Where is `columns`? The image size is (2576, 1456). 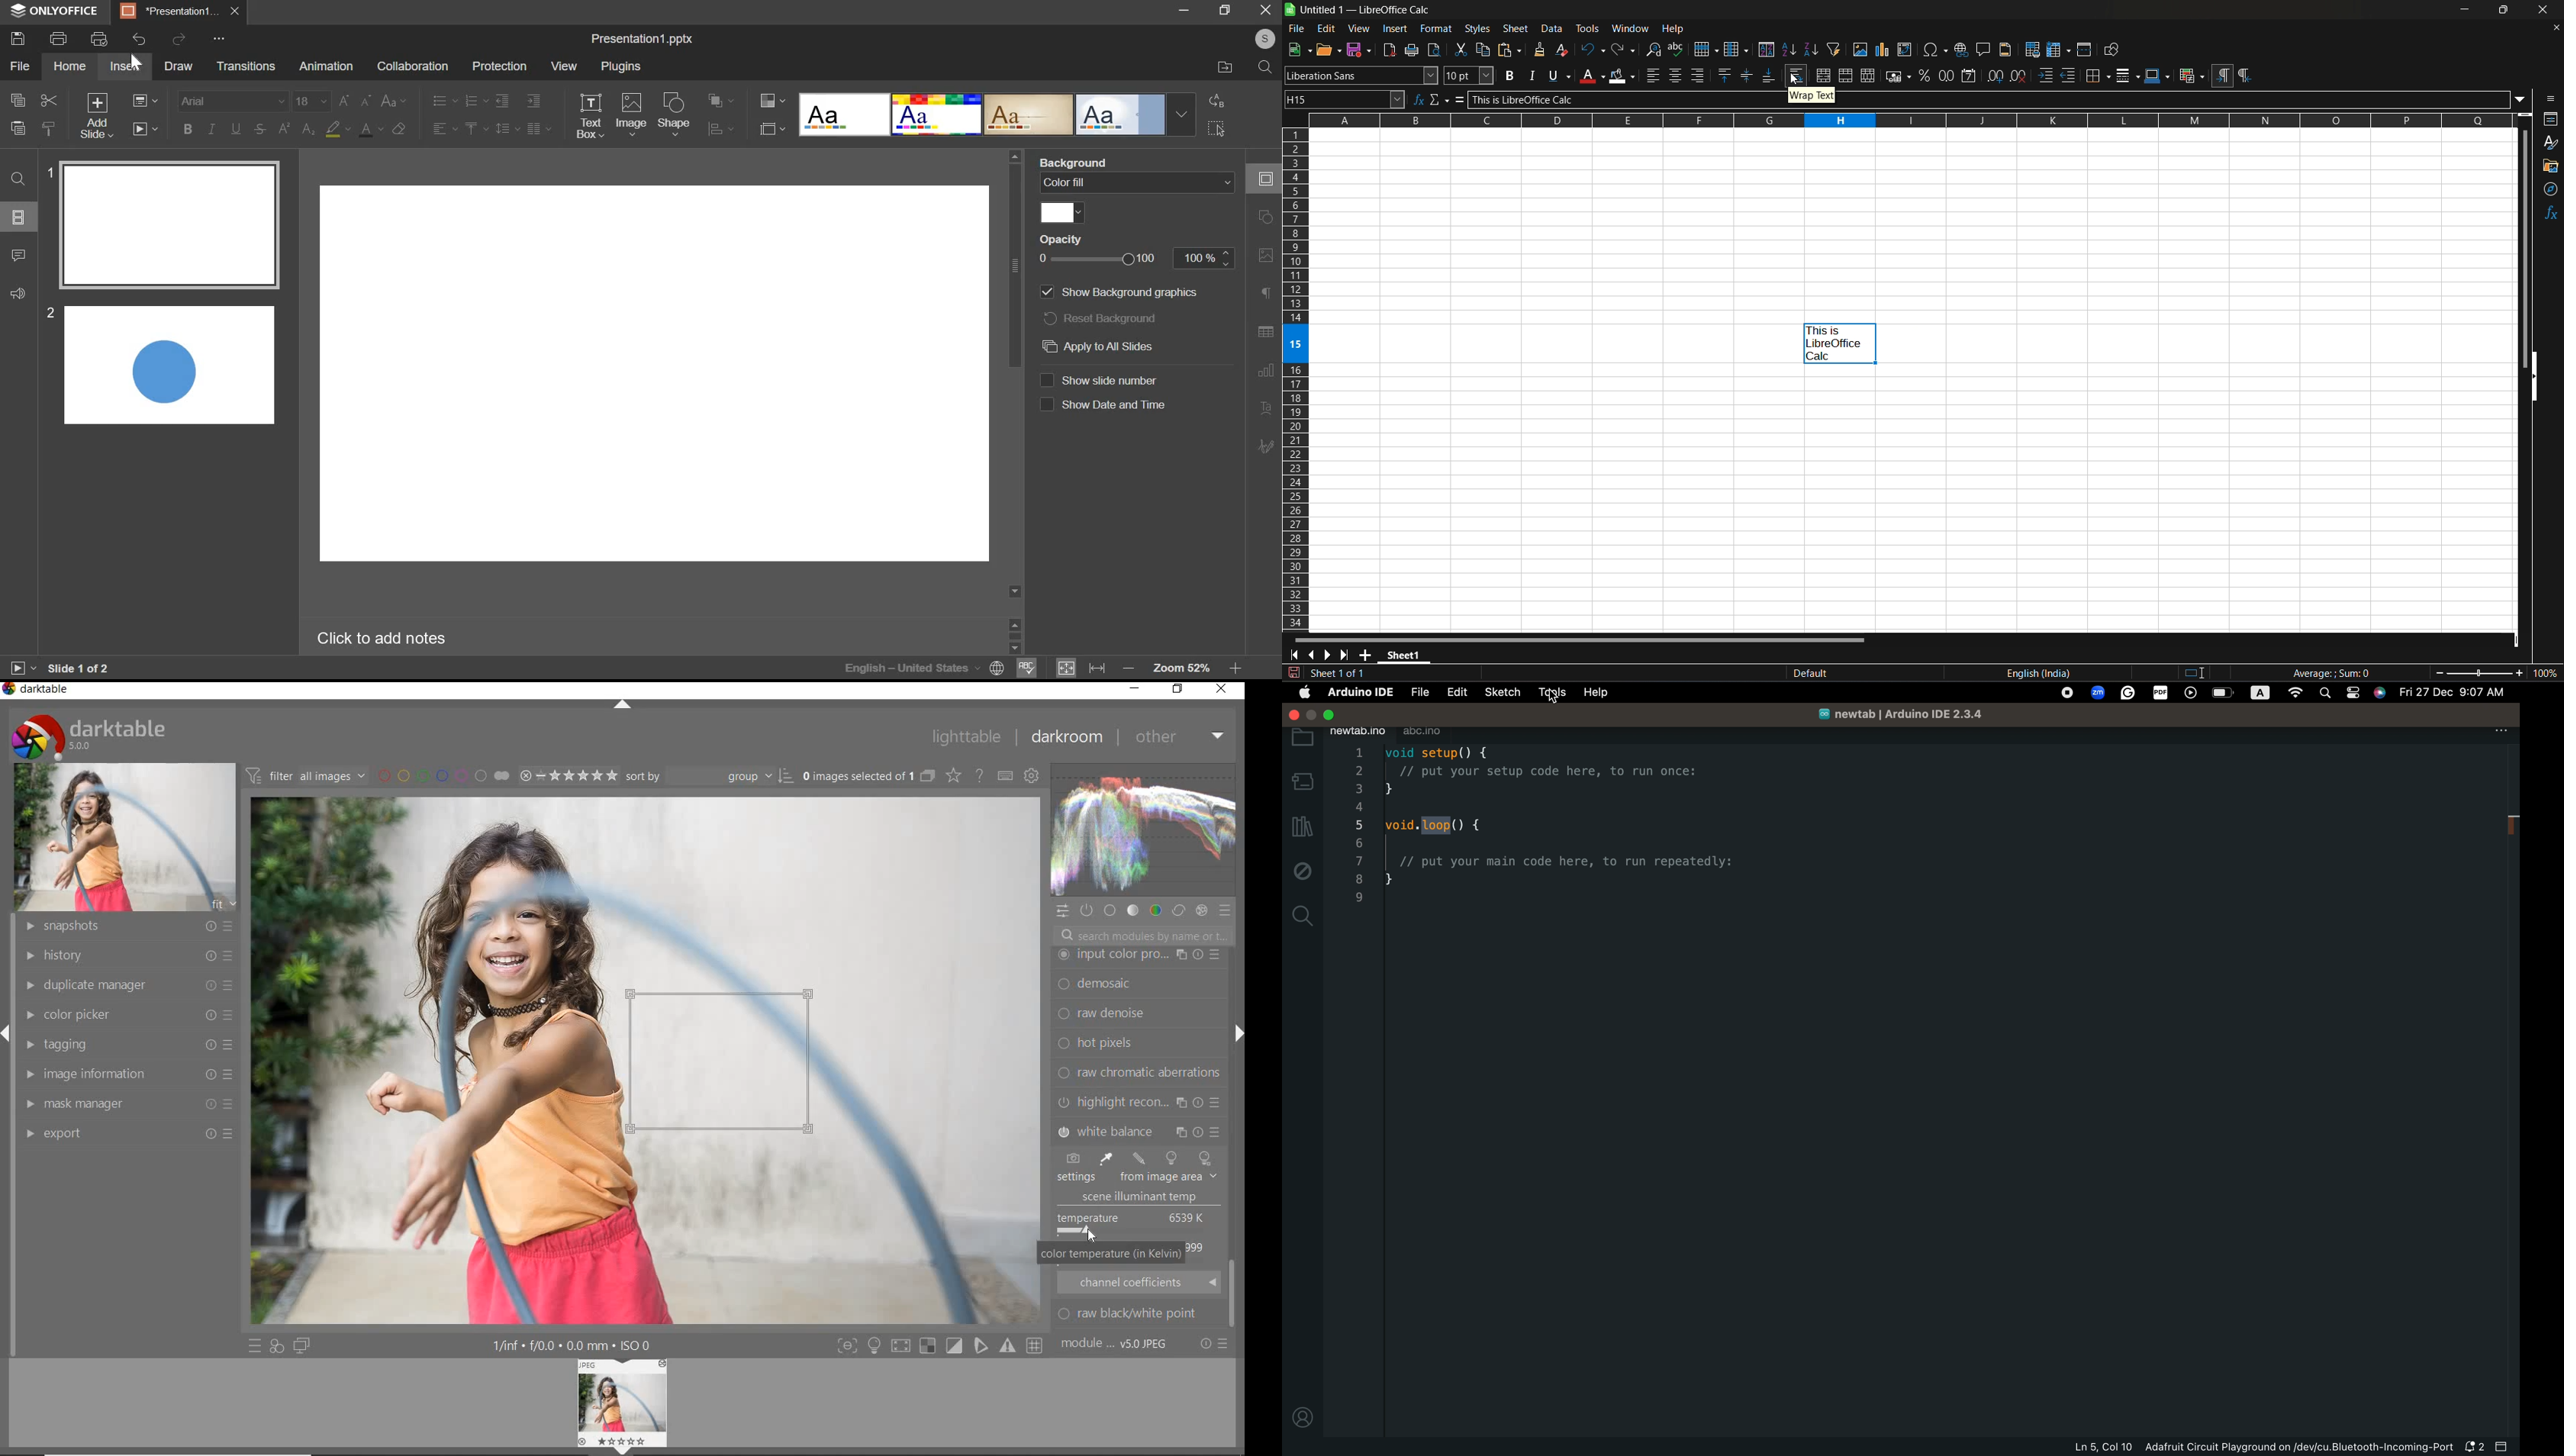
columns is located at coordinates (1294, 379).